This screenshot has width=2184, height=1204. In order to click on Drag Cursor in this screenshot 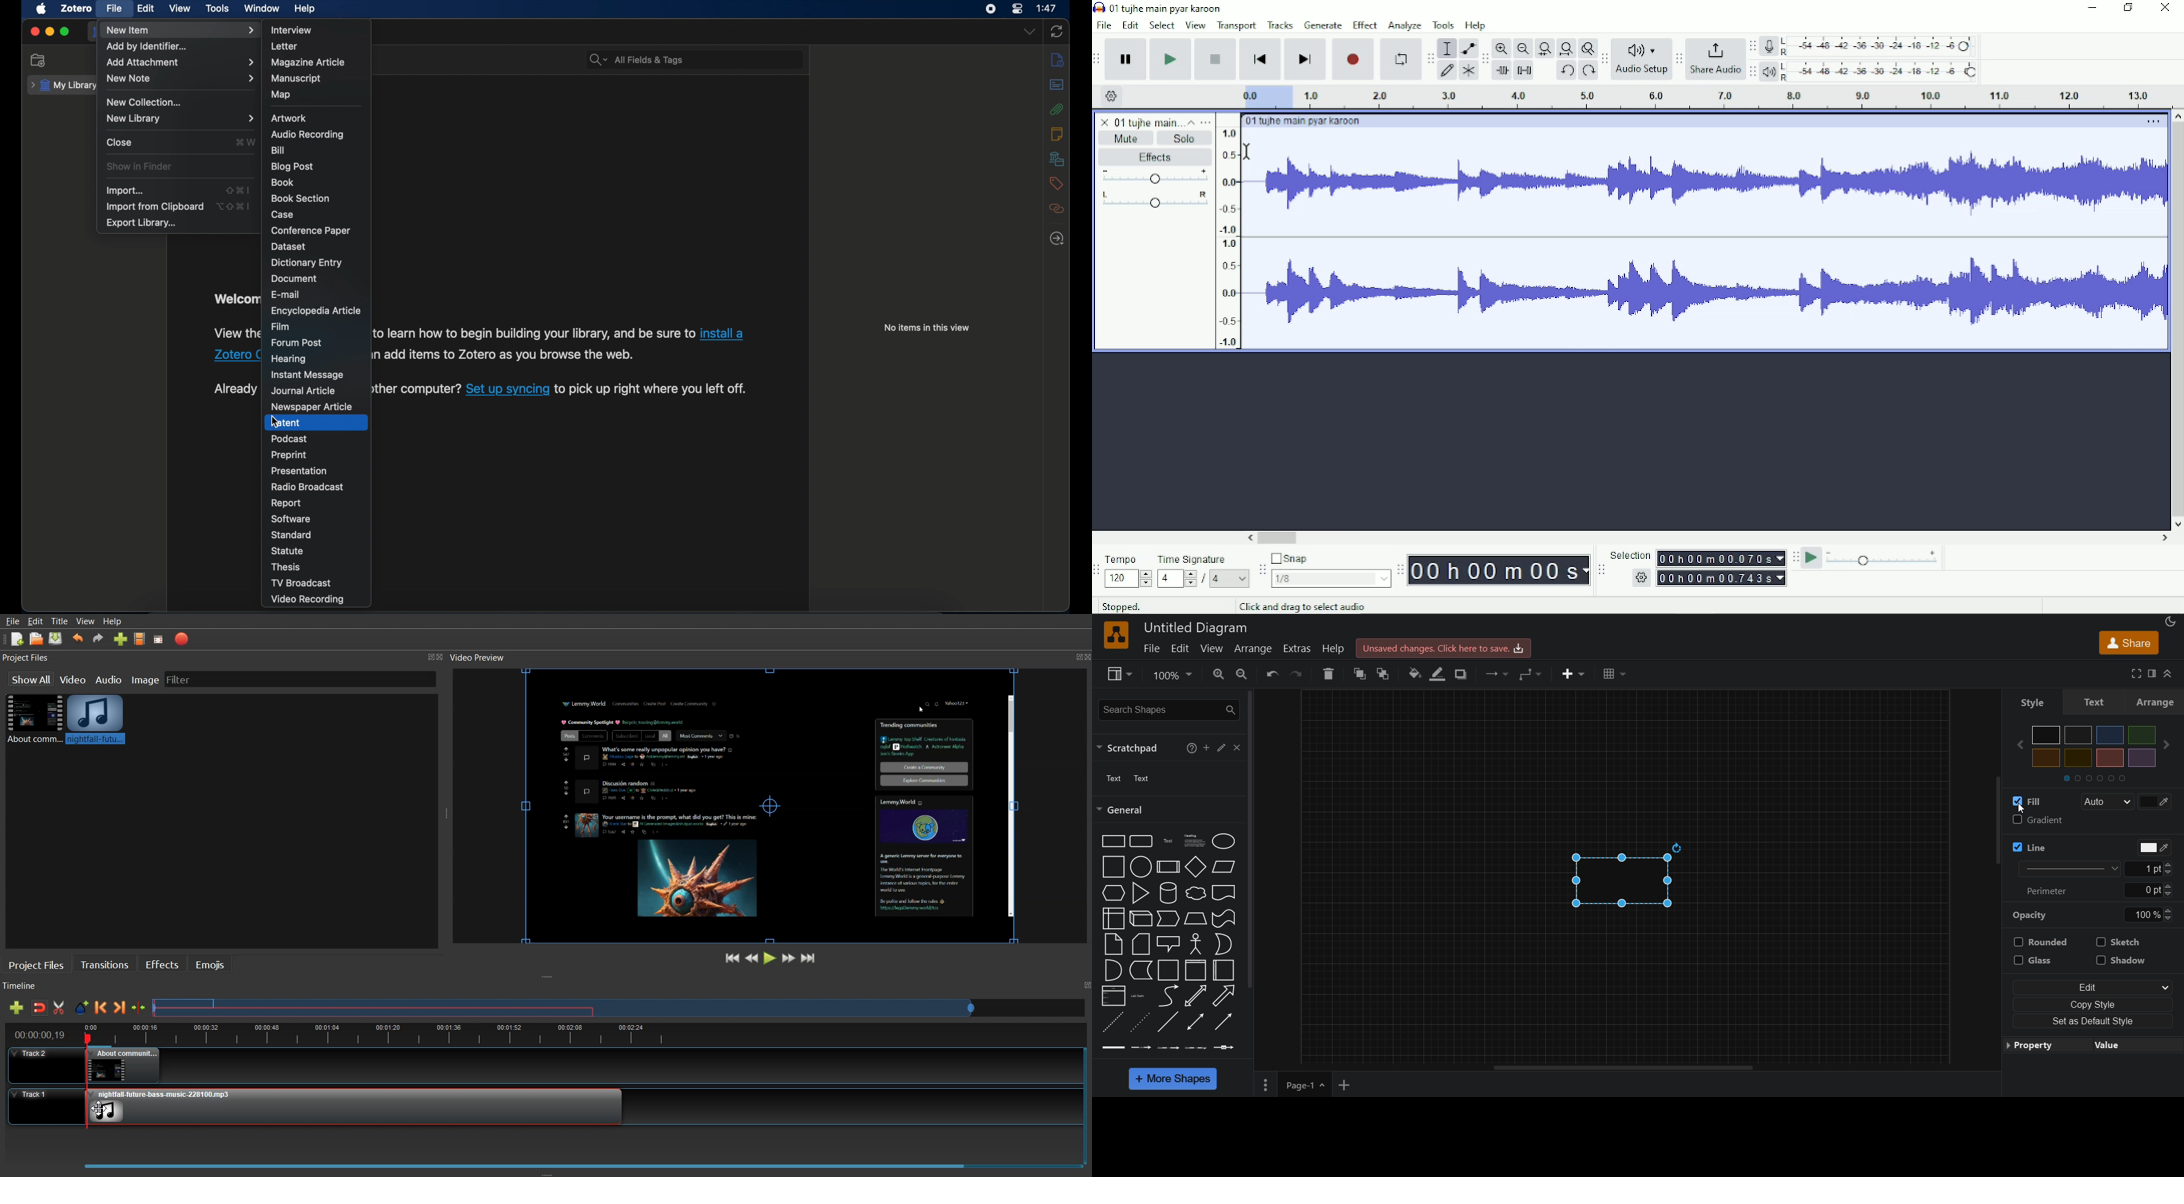, I will do `click(98, 1108)`.